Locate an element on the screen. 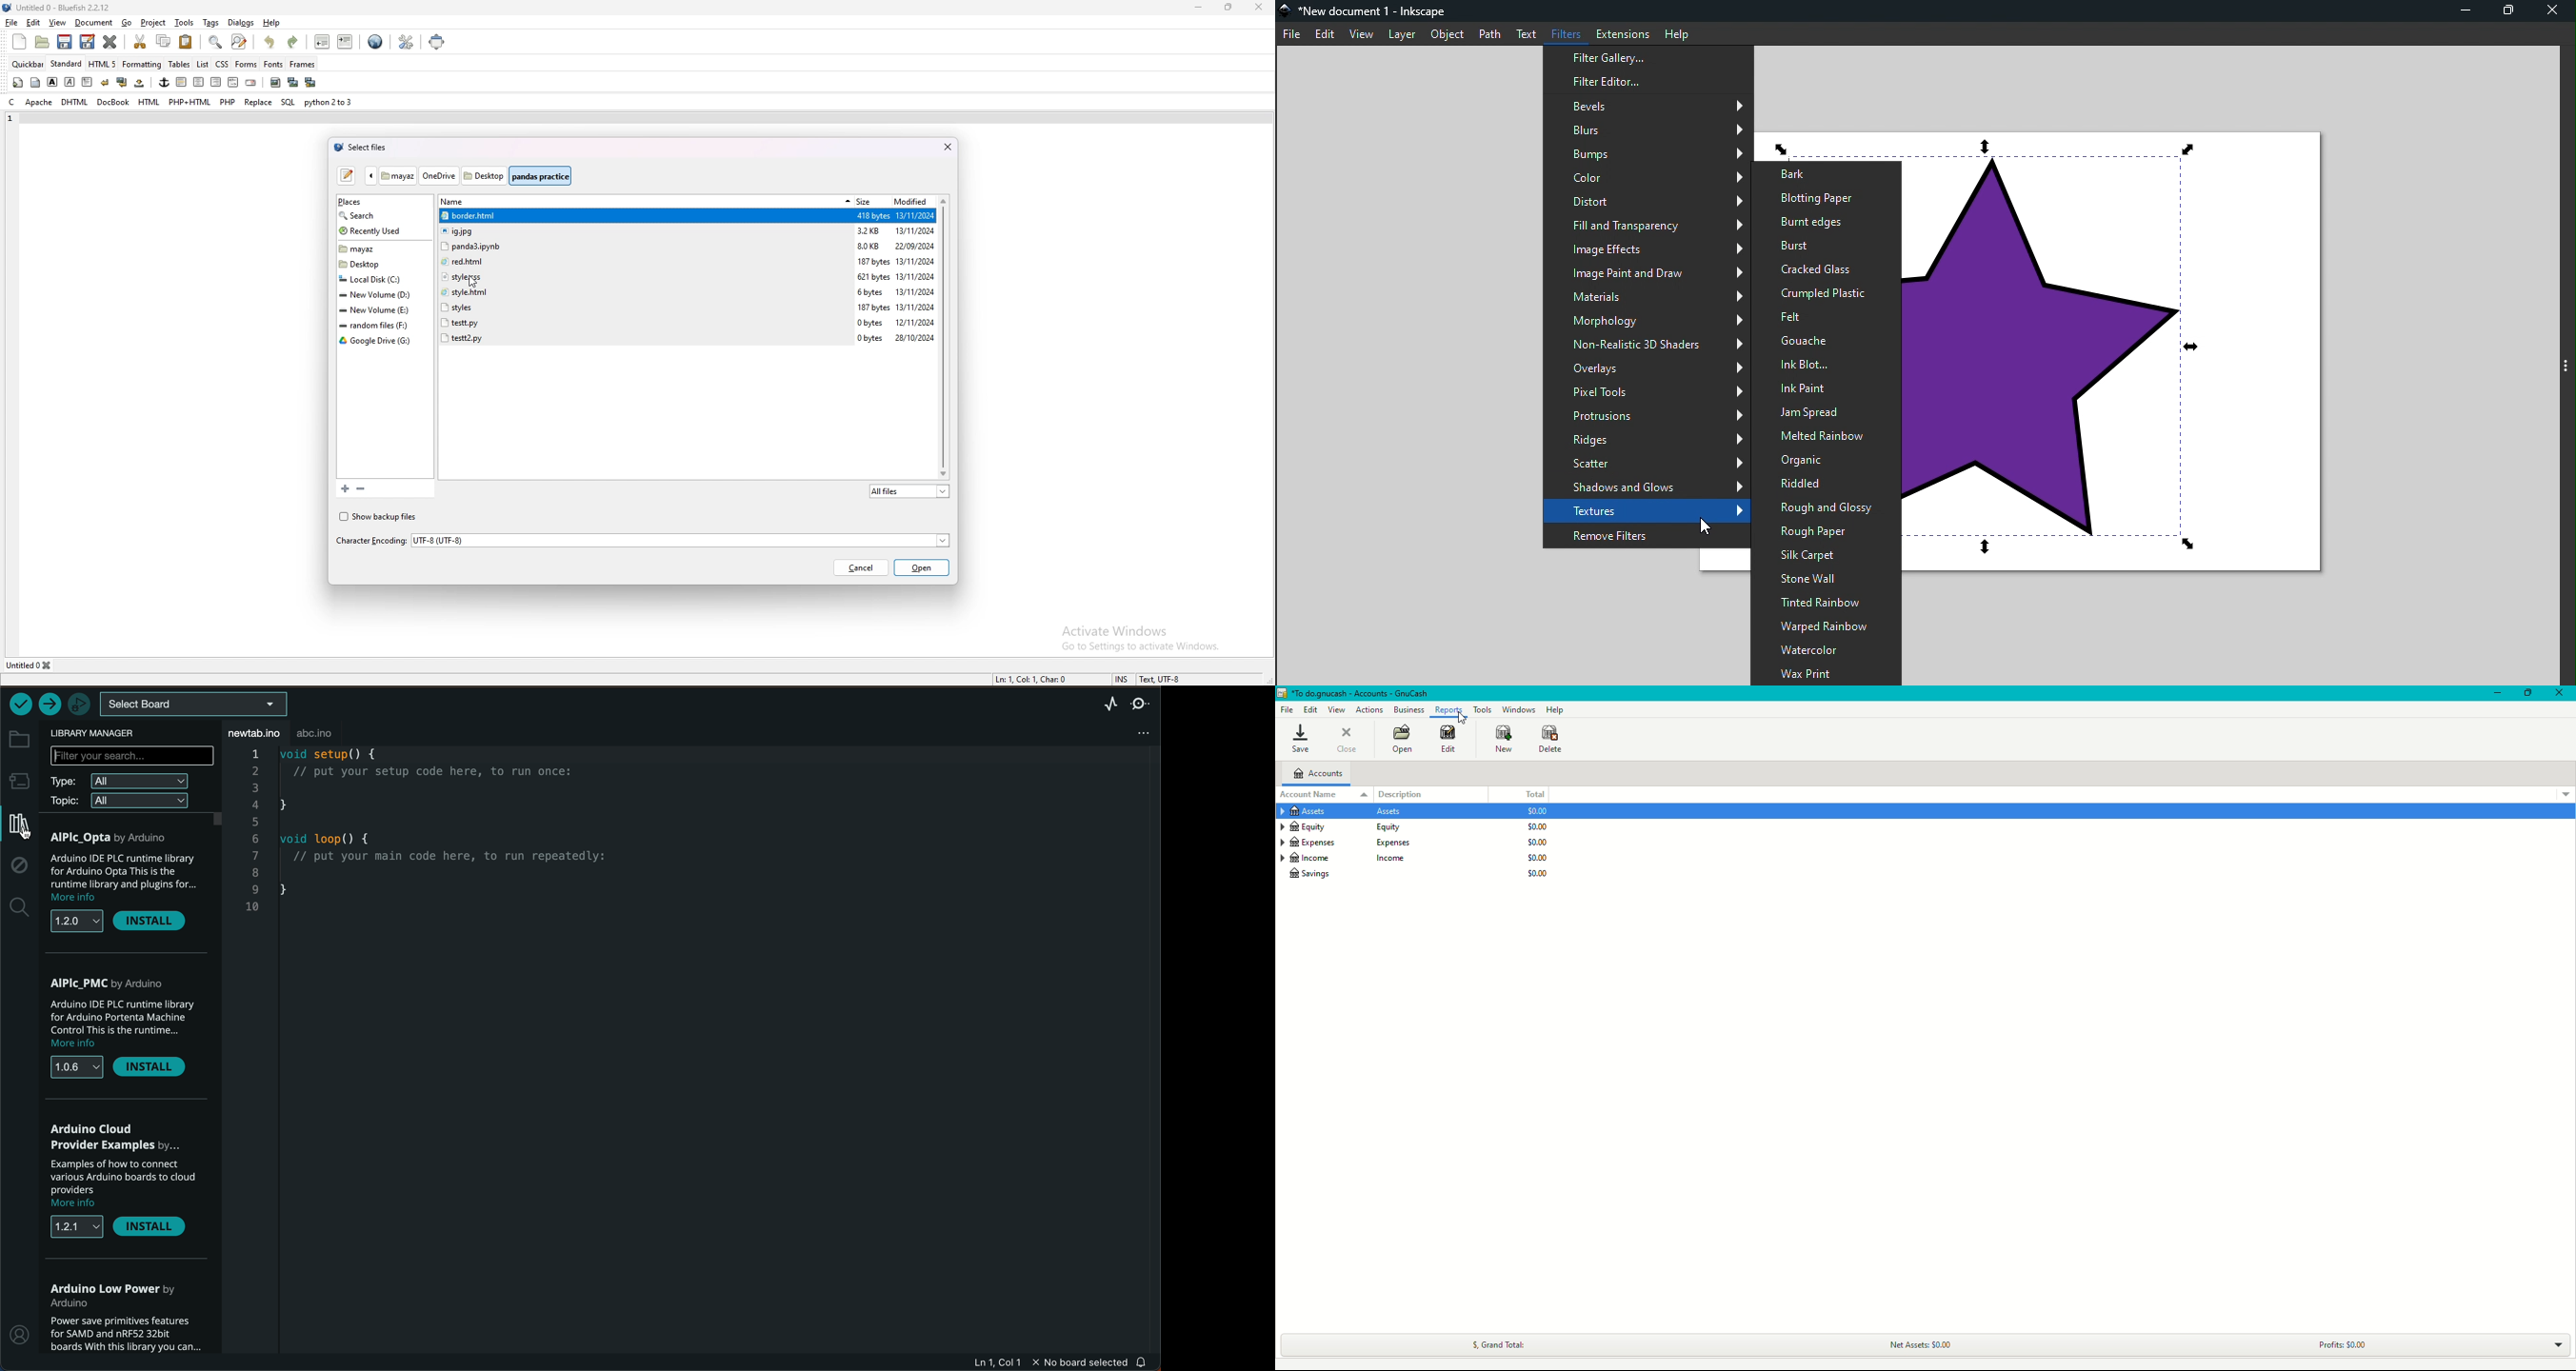 This screenshot has height=1372, width=2576. Minimize is located at coordinates (2491, 694).